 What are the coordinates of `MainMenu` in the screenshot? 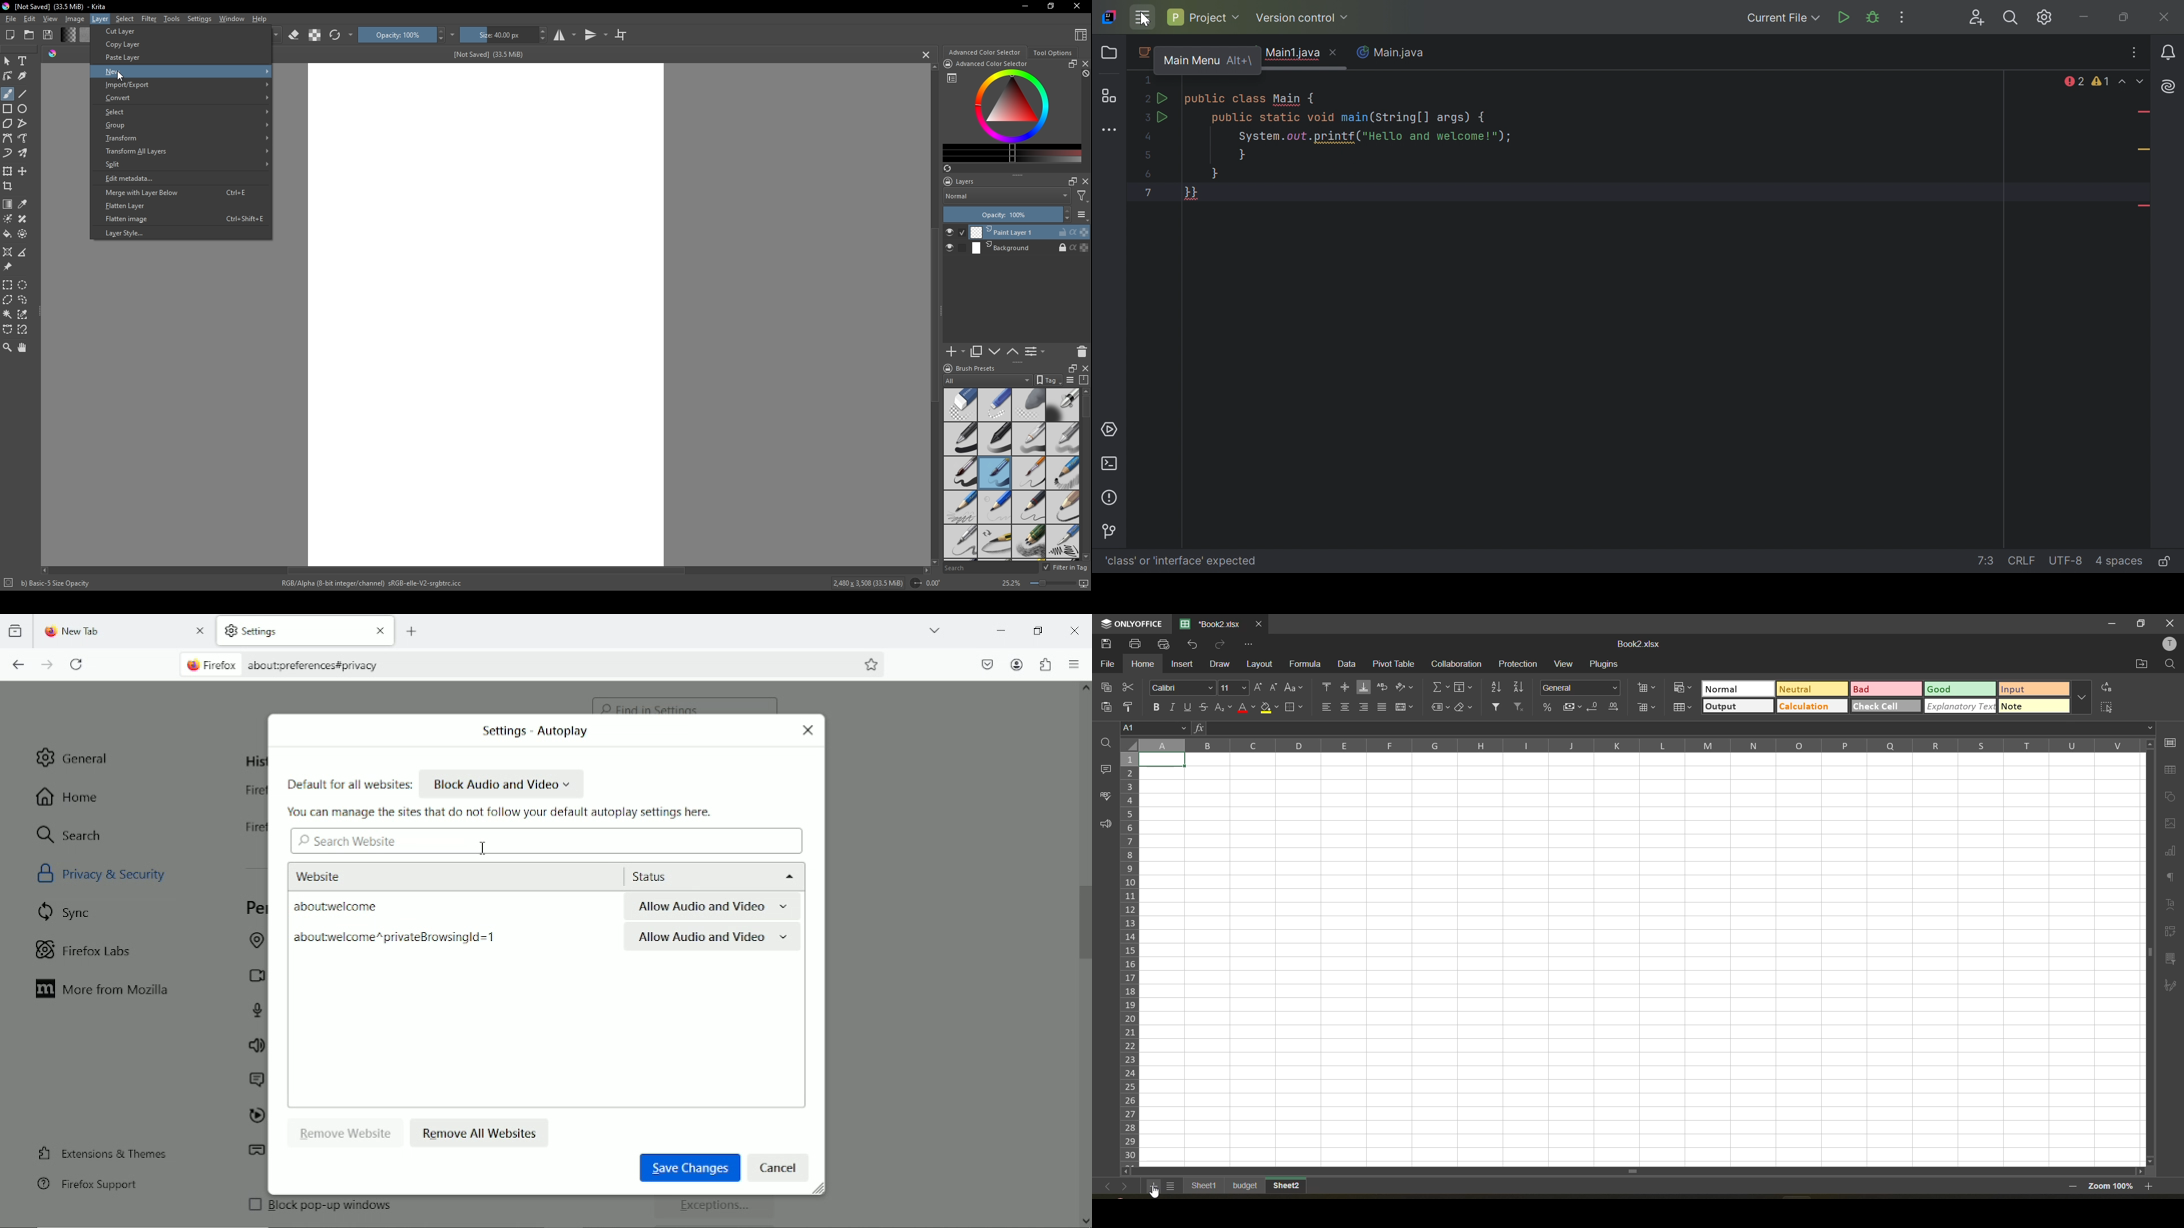 It's located at (1180, 56).